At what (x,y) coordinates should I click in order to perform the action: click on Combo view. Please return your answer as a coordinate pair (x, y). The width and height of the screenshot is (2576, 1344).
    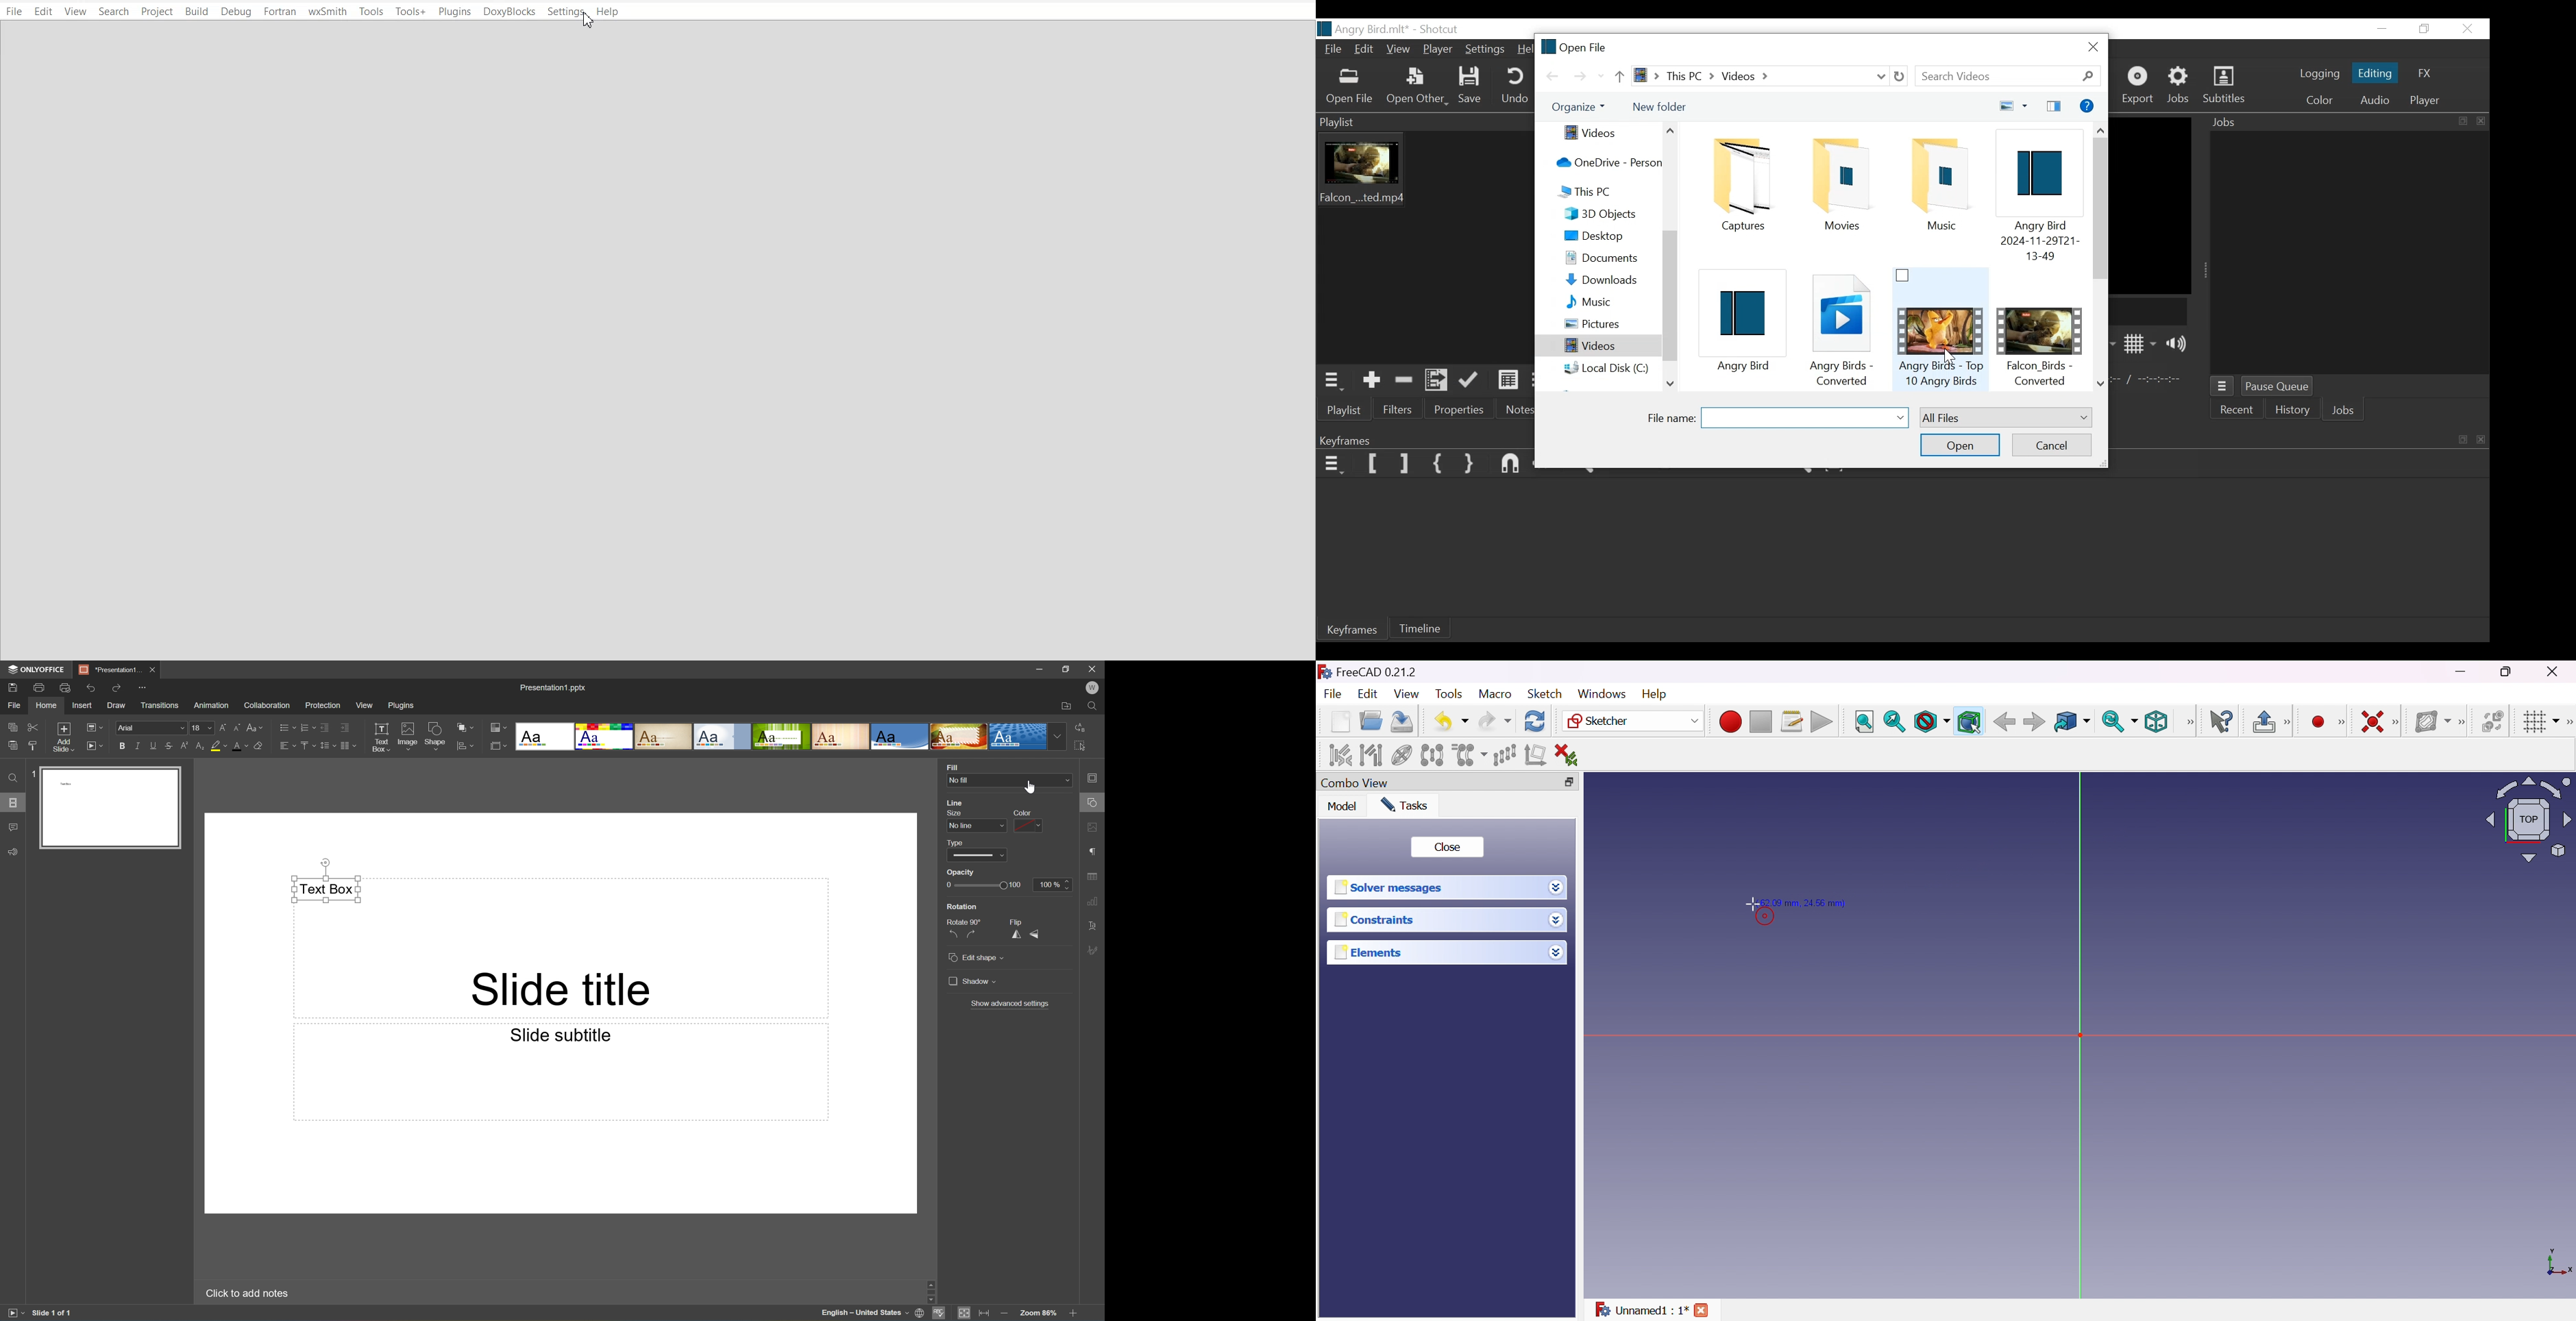
    Looking at the image, I should click on (1354, 784).